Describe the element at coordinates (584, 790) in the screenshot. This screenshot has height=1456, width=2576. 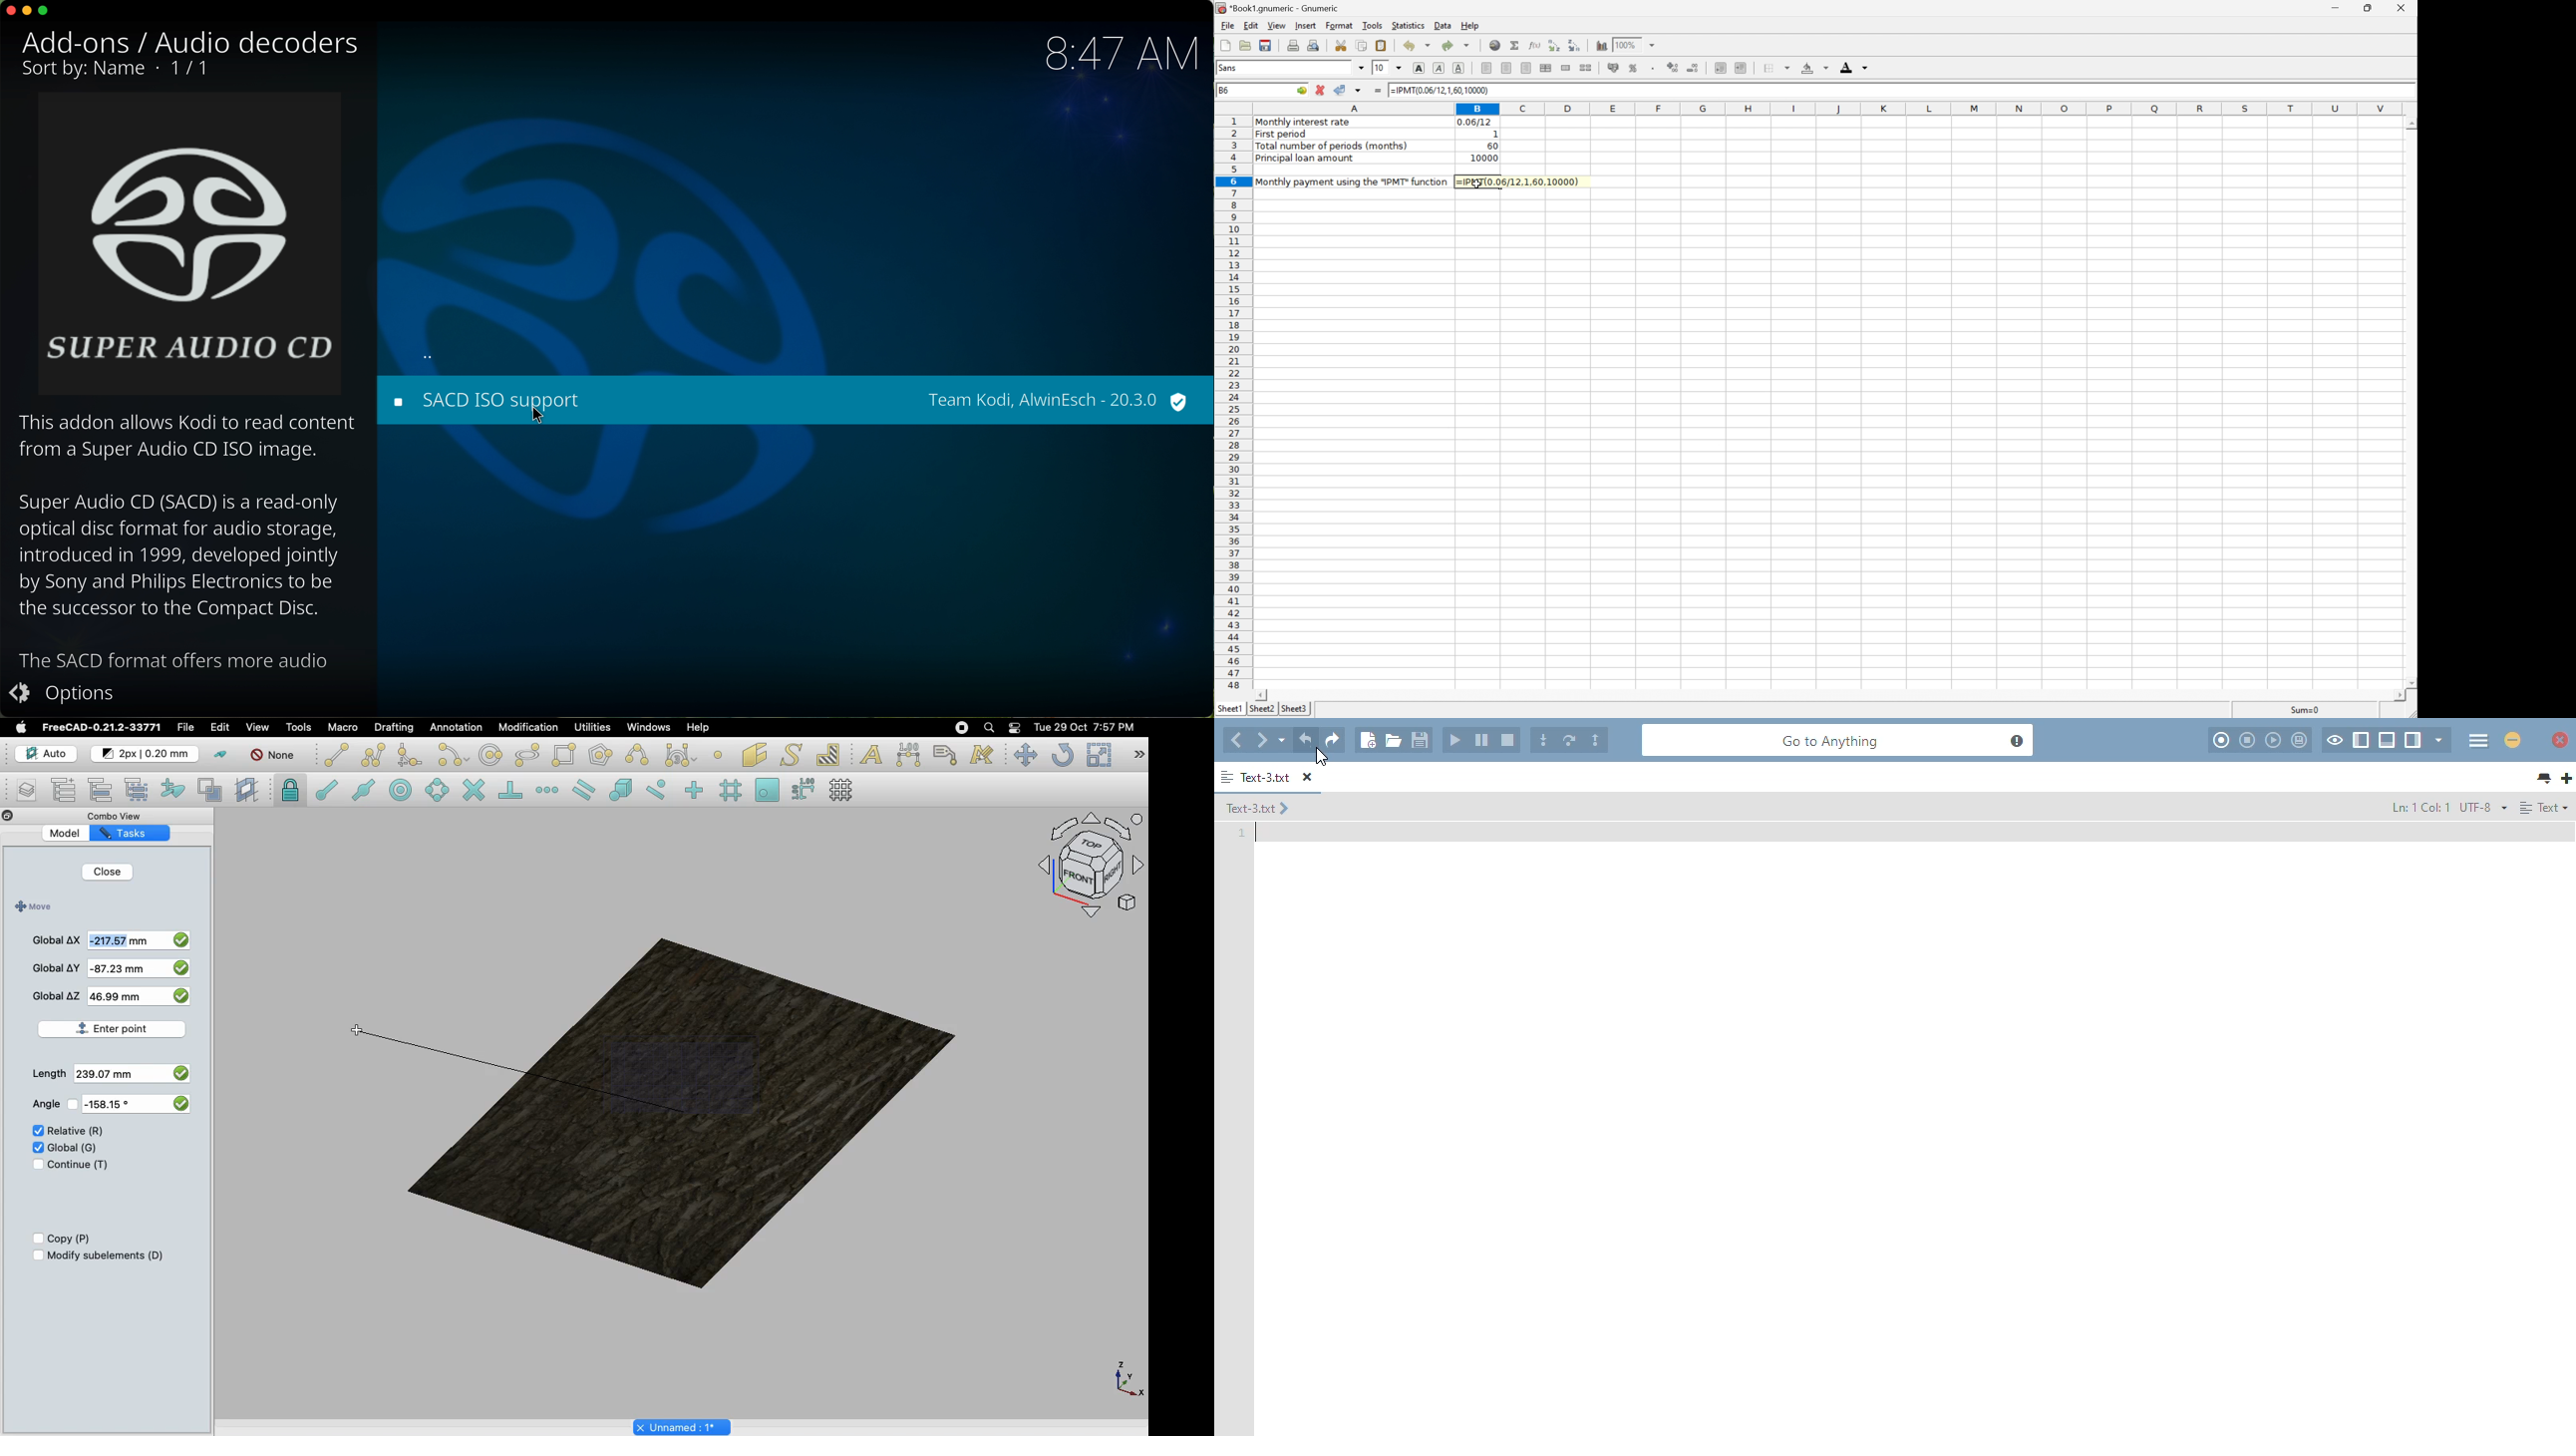
I see `Snap parallel` at that location.